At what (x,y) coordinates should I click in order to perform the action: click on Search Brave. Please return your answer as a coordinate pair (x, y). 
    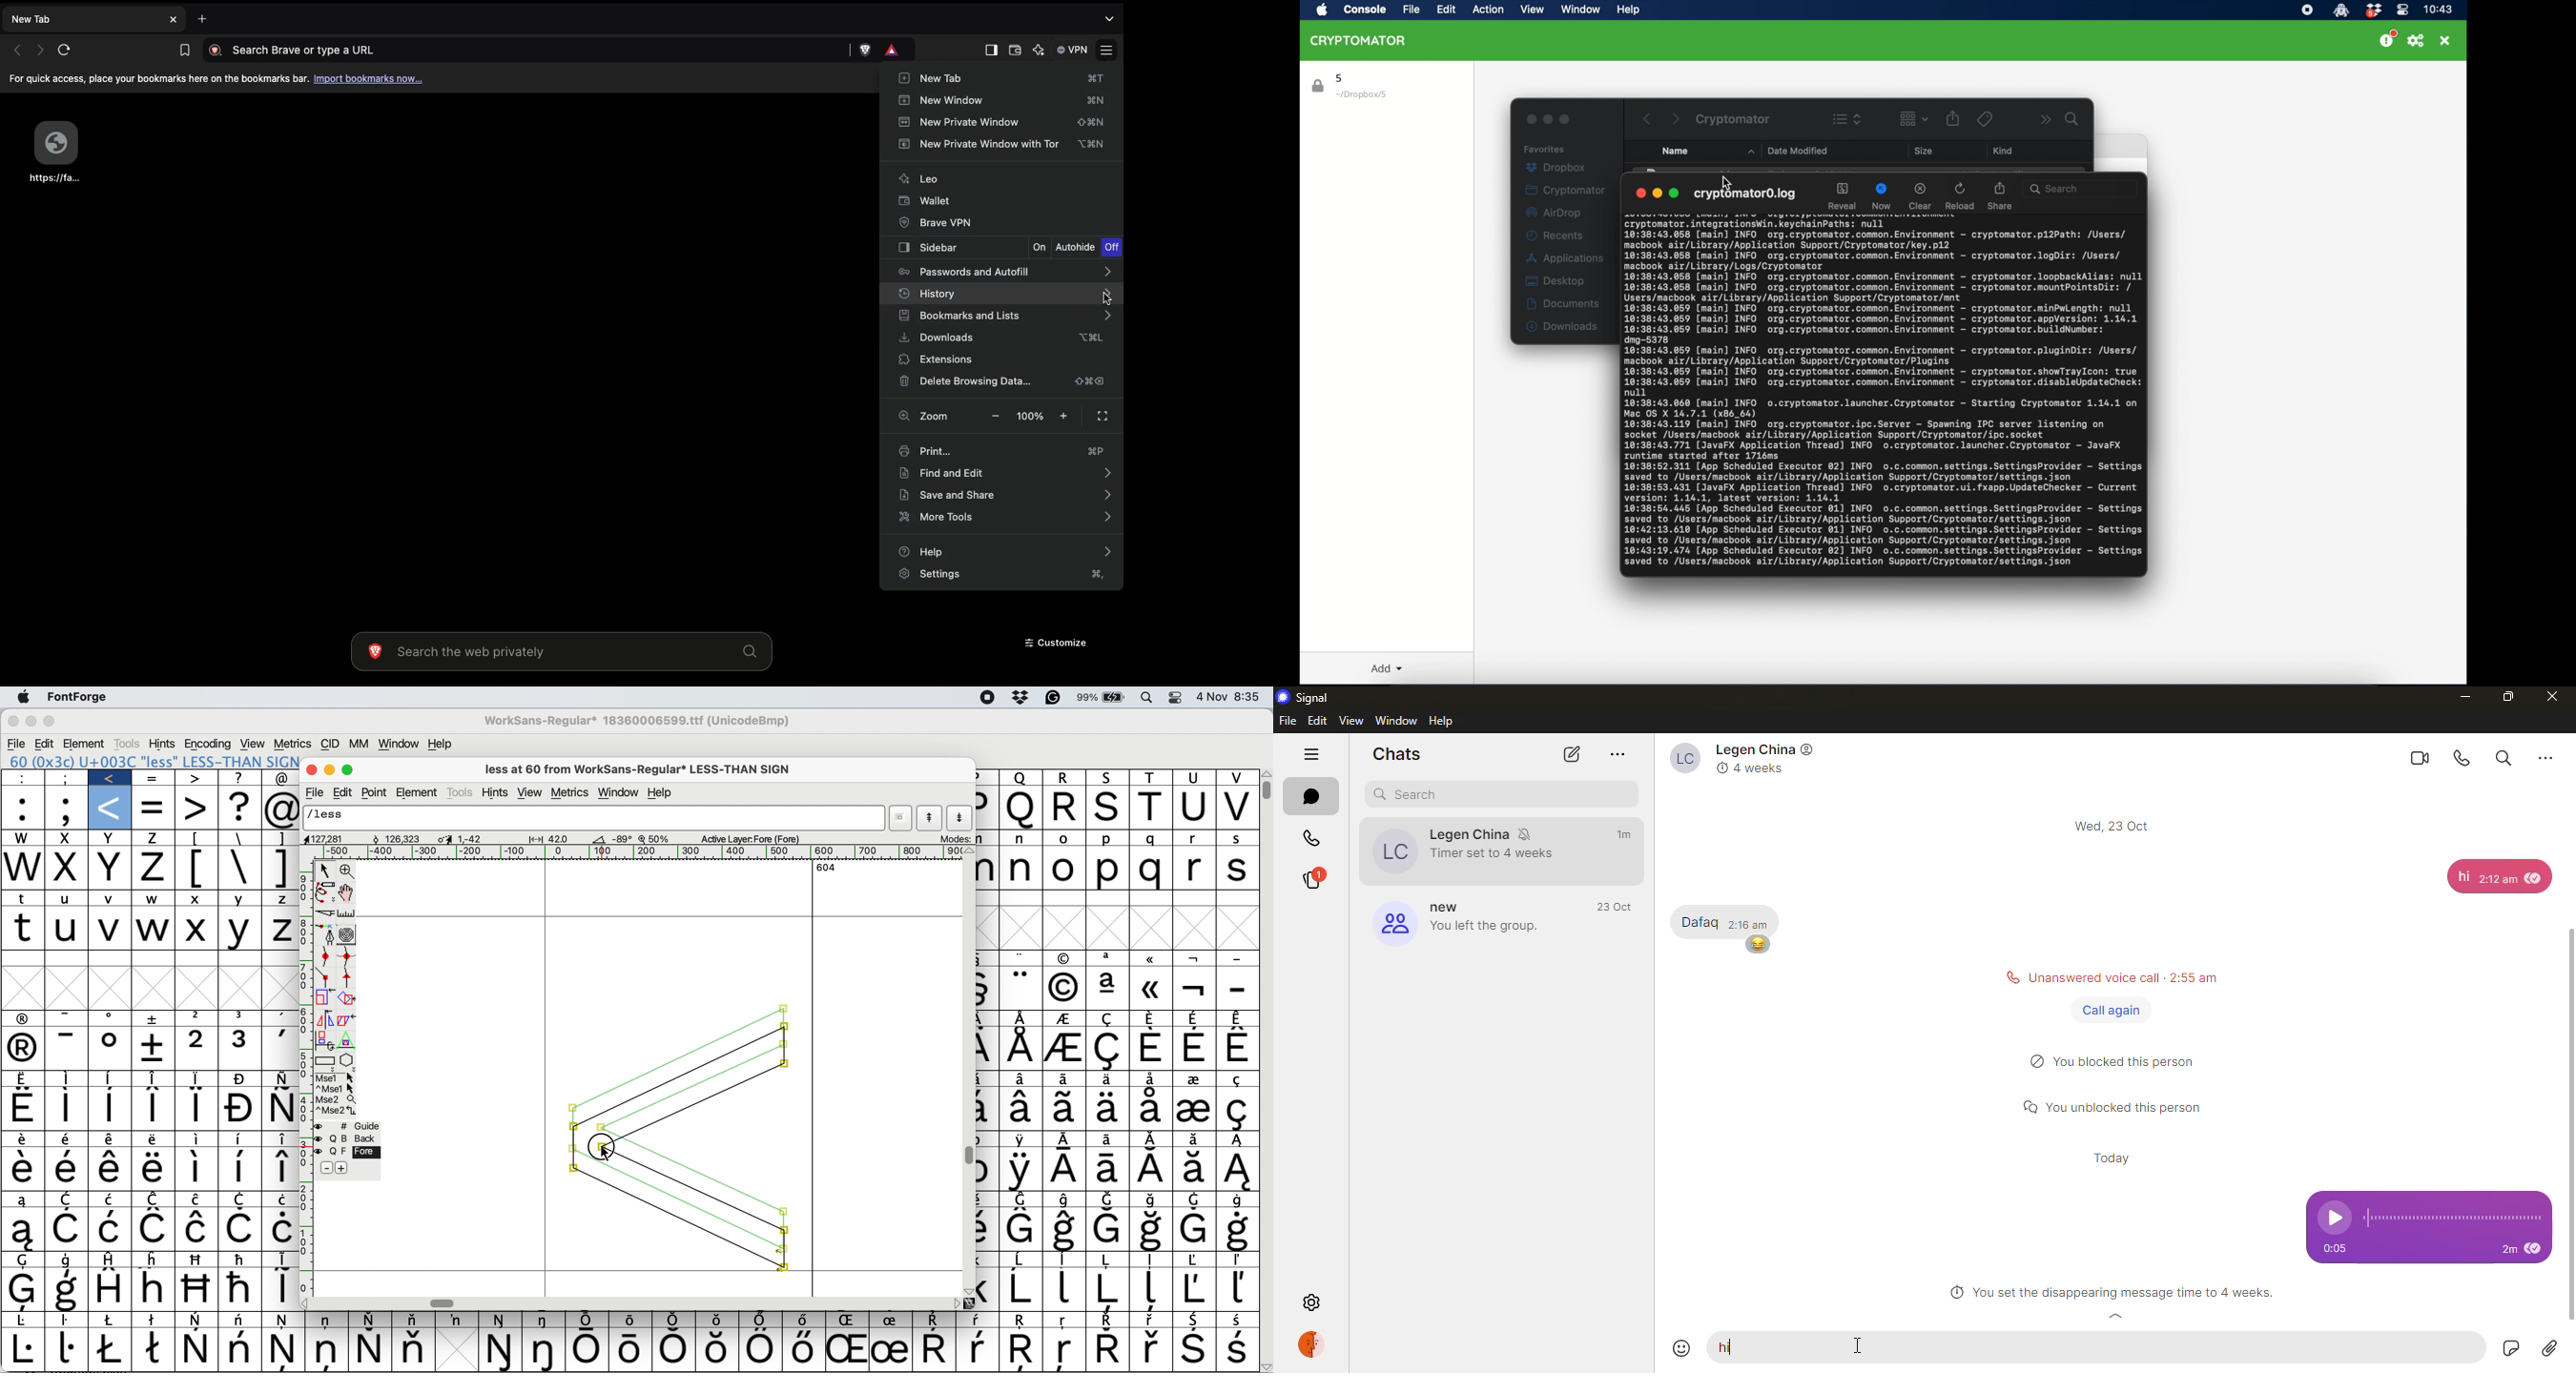
    Looking at the image, I should click on (524, 50).